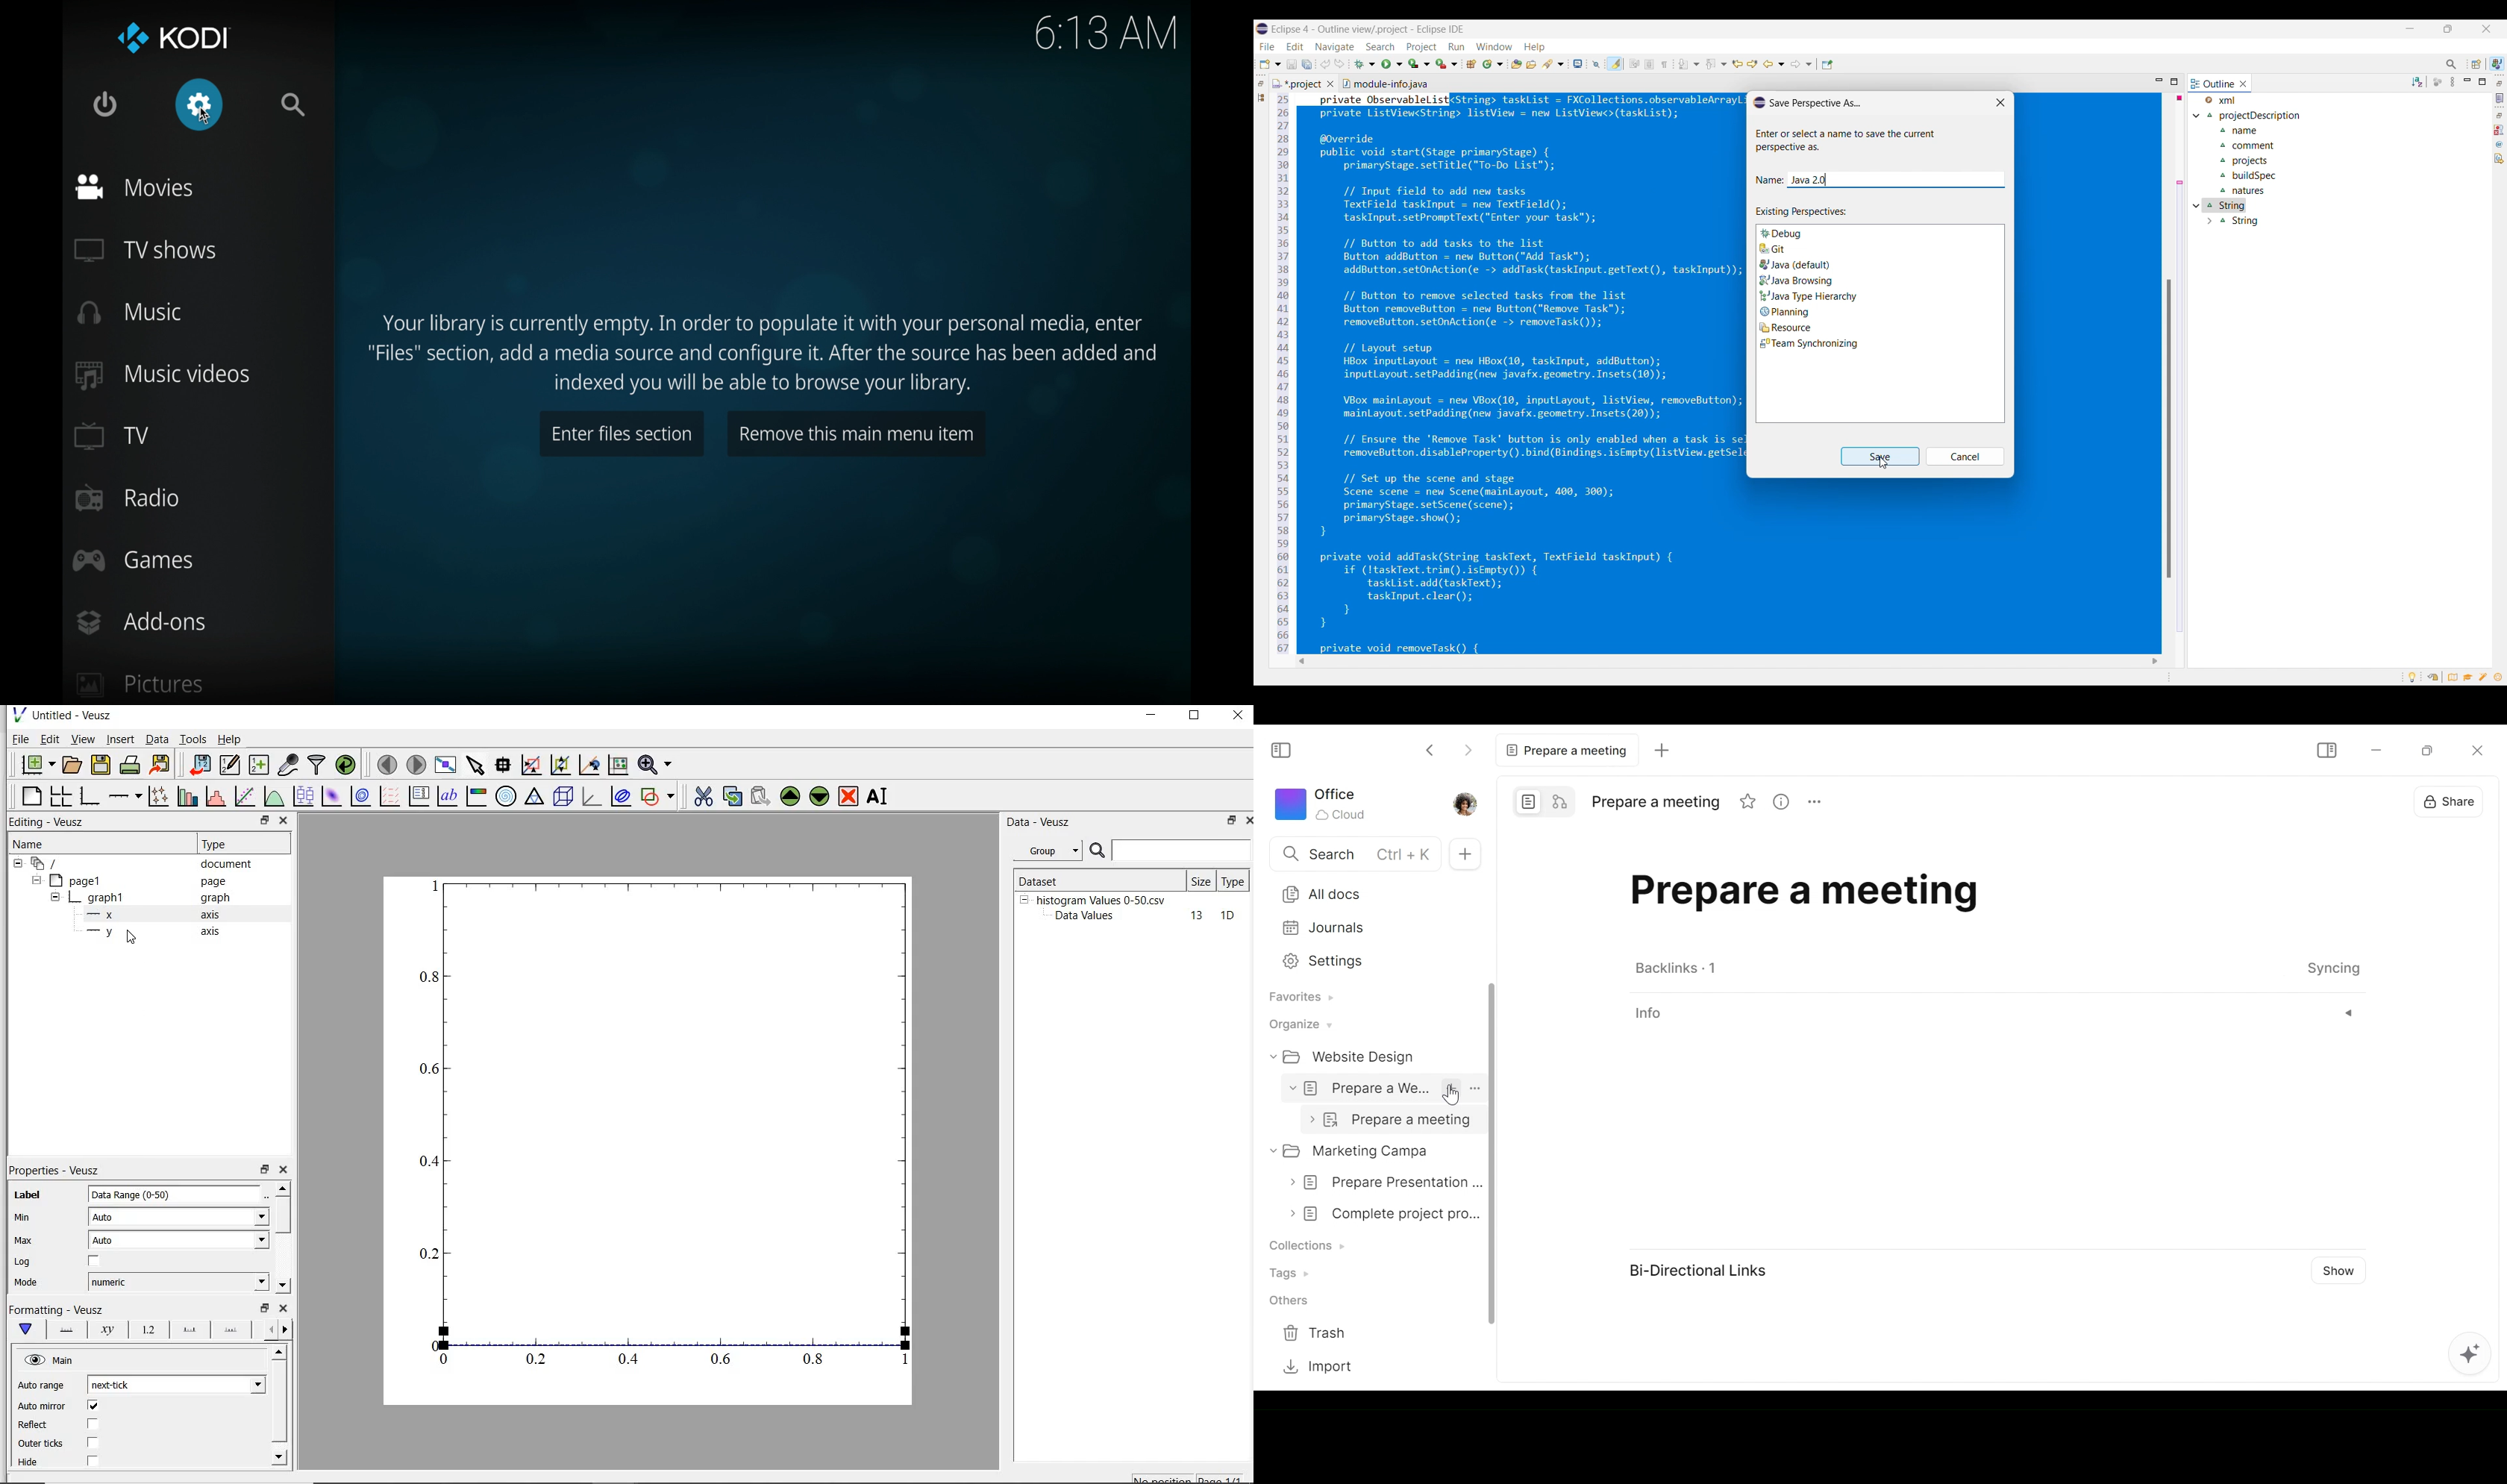 Image resolution: width=2520 pixels, height=1484 pixels. I want to click on tick label, so click(147, 1330).